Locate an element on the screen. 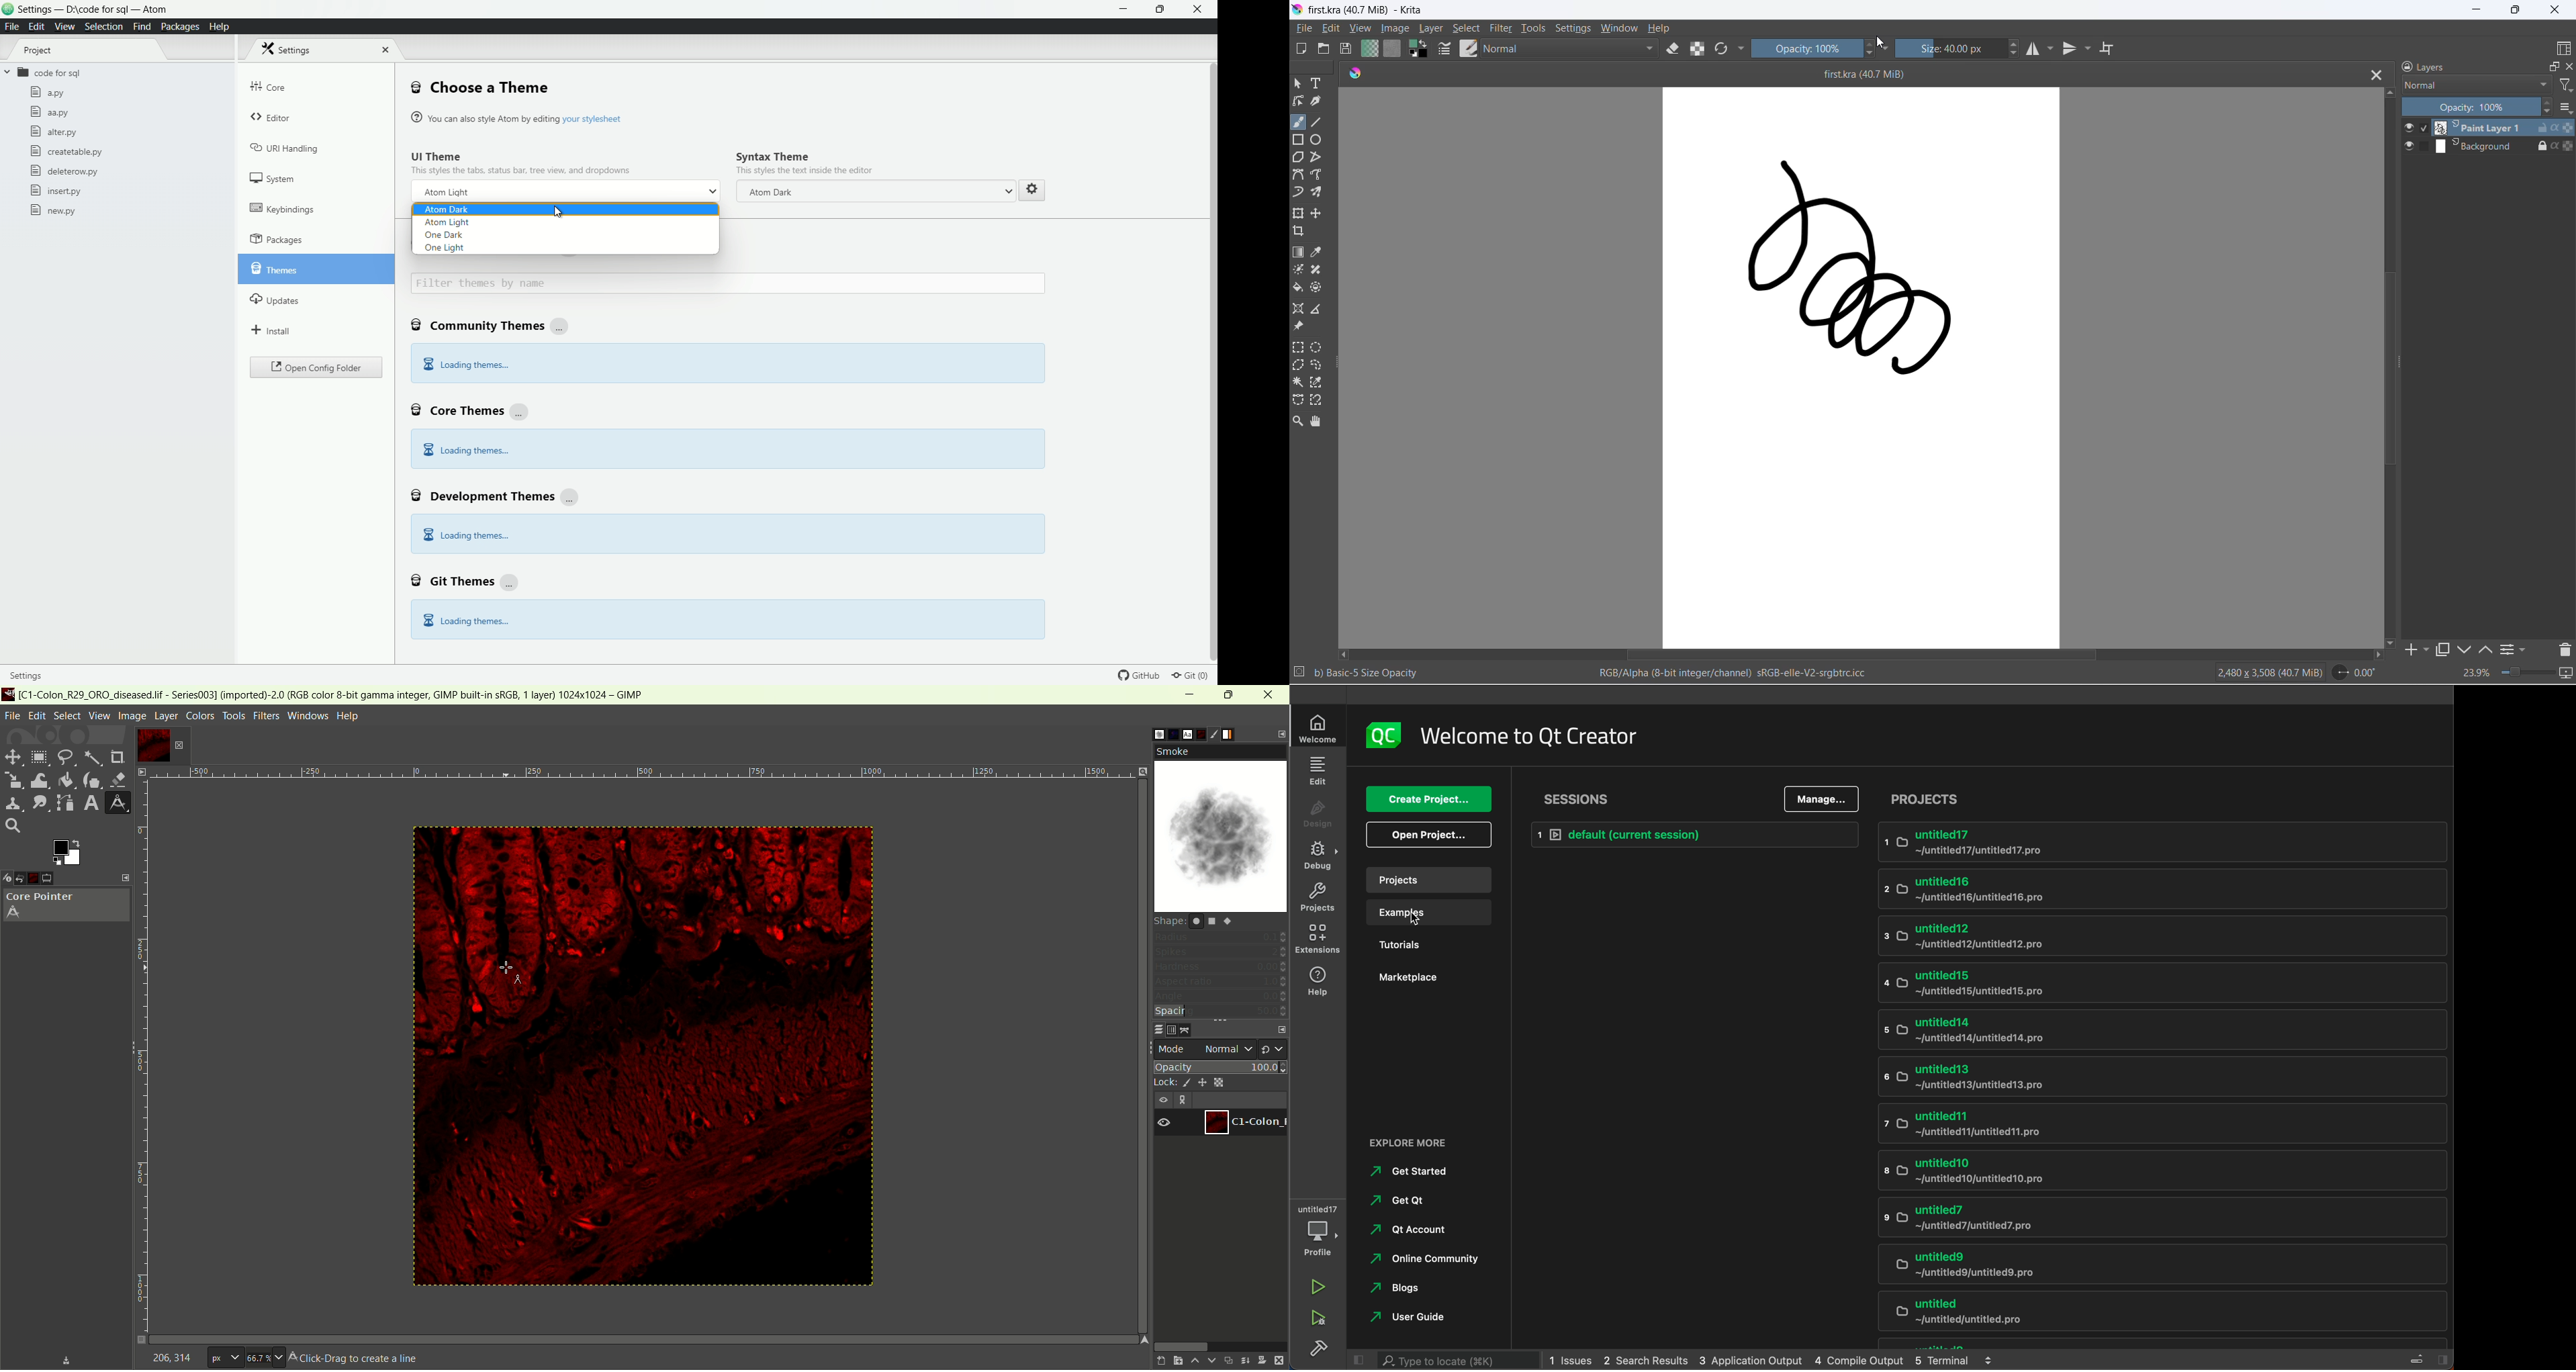 This screenshot has width=2576, height=1372. a.py file is located at coordinates (48, 92).